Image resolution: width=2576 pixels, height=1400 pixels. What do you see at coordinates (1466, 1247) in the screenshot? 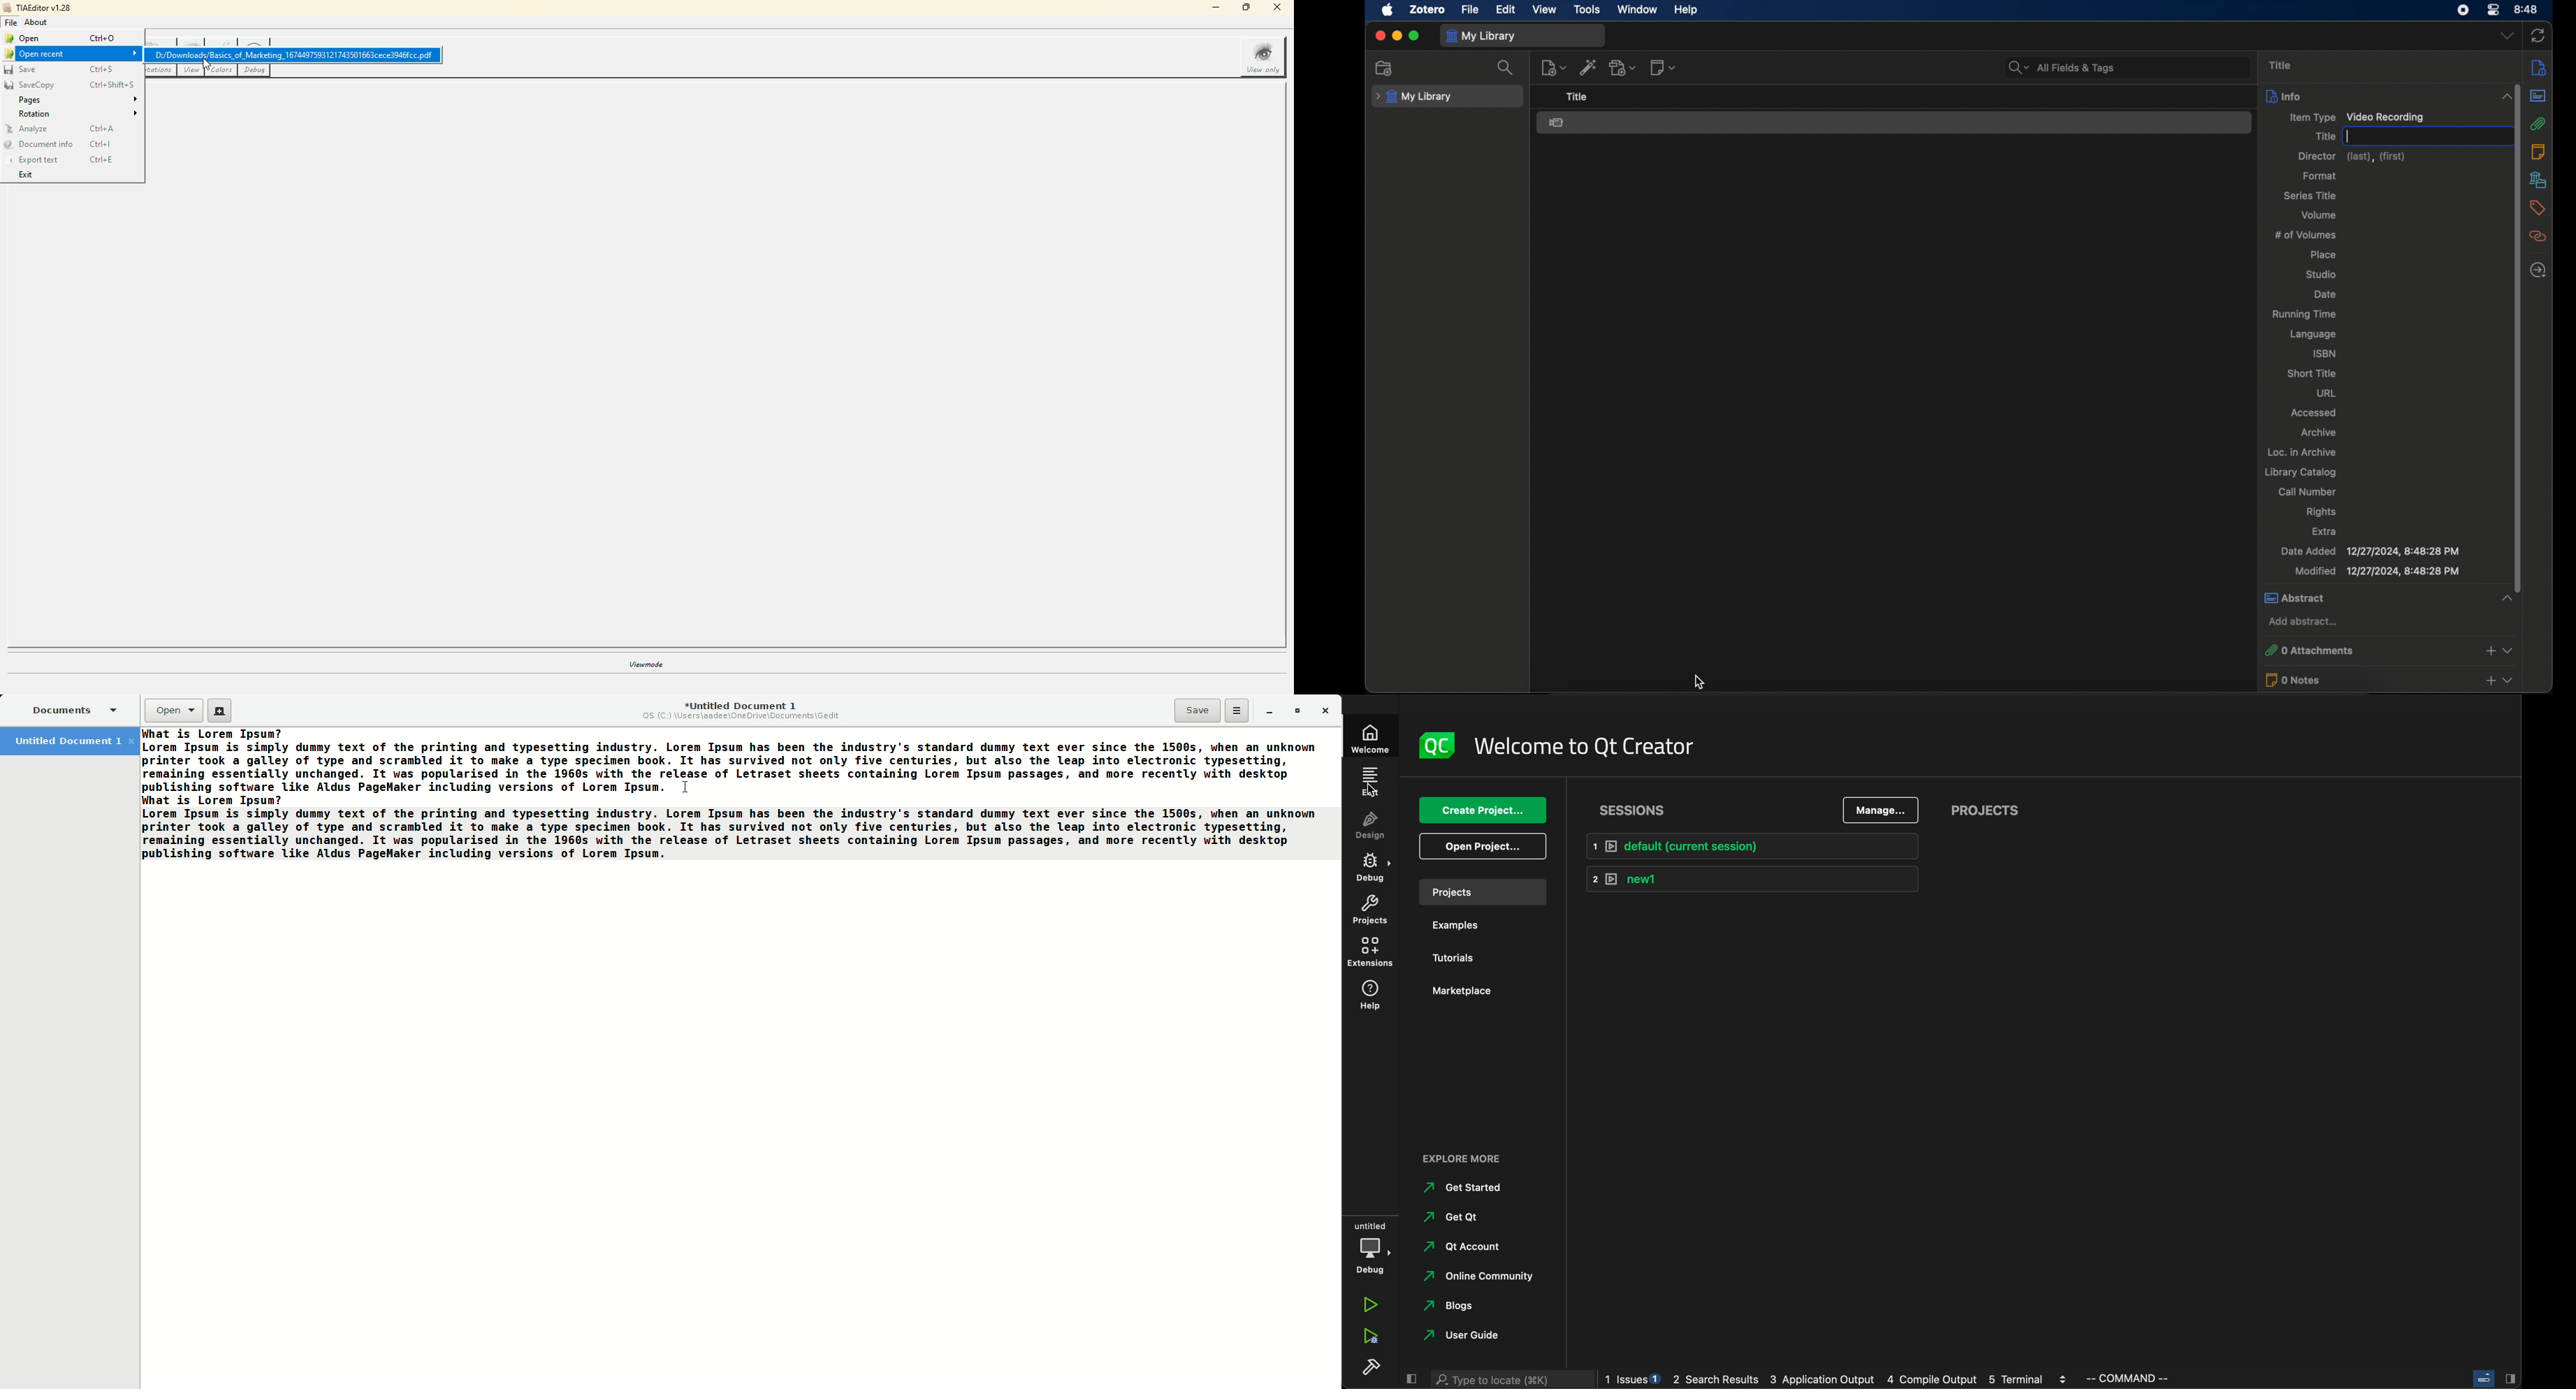
I see `account` at bounding box center [1466, 1247].